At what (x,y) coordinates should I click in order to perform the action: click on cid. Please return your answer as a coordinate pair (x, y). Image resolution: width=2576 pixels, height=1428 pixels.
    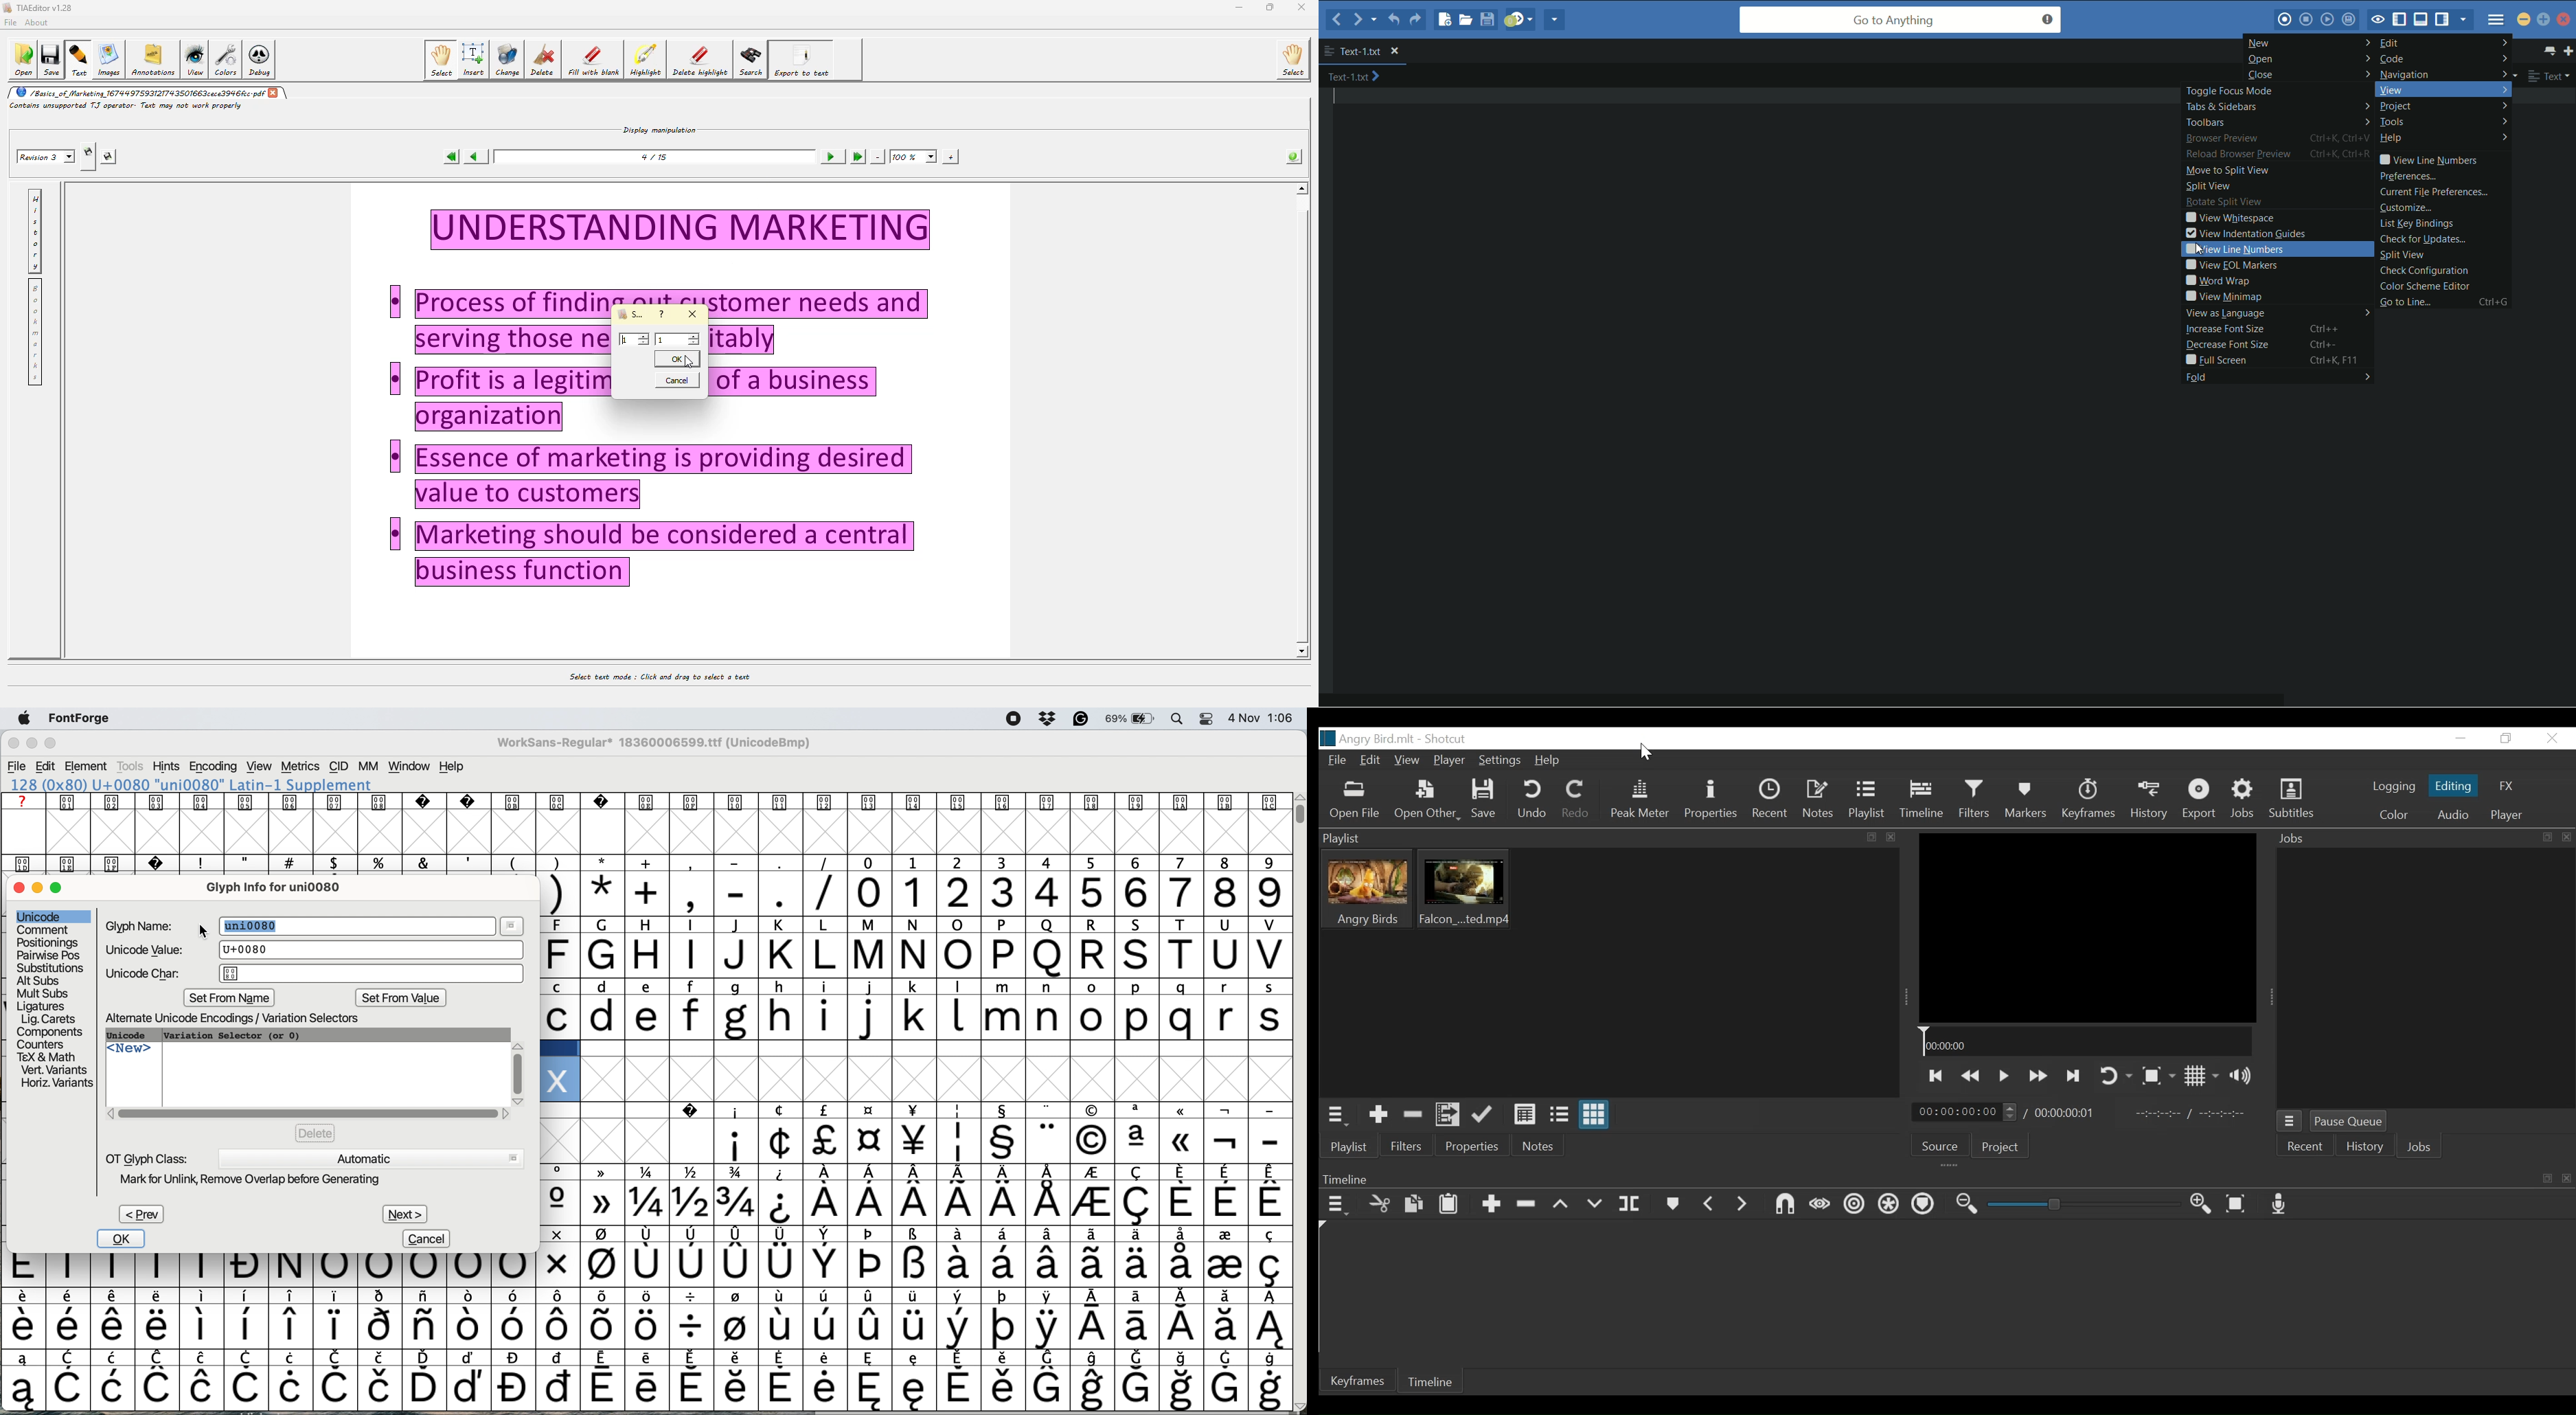
    Looking at the image, I should click on (338, 767).